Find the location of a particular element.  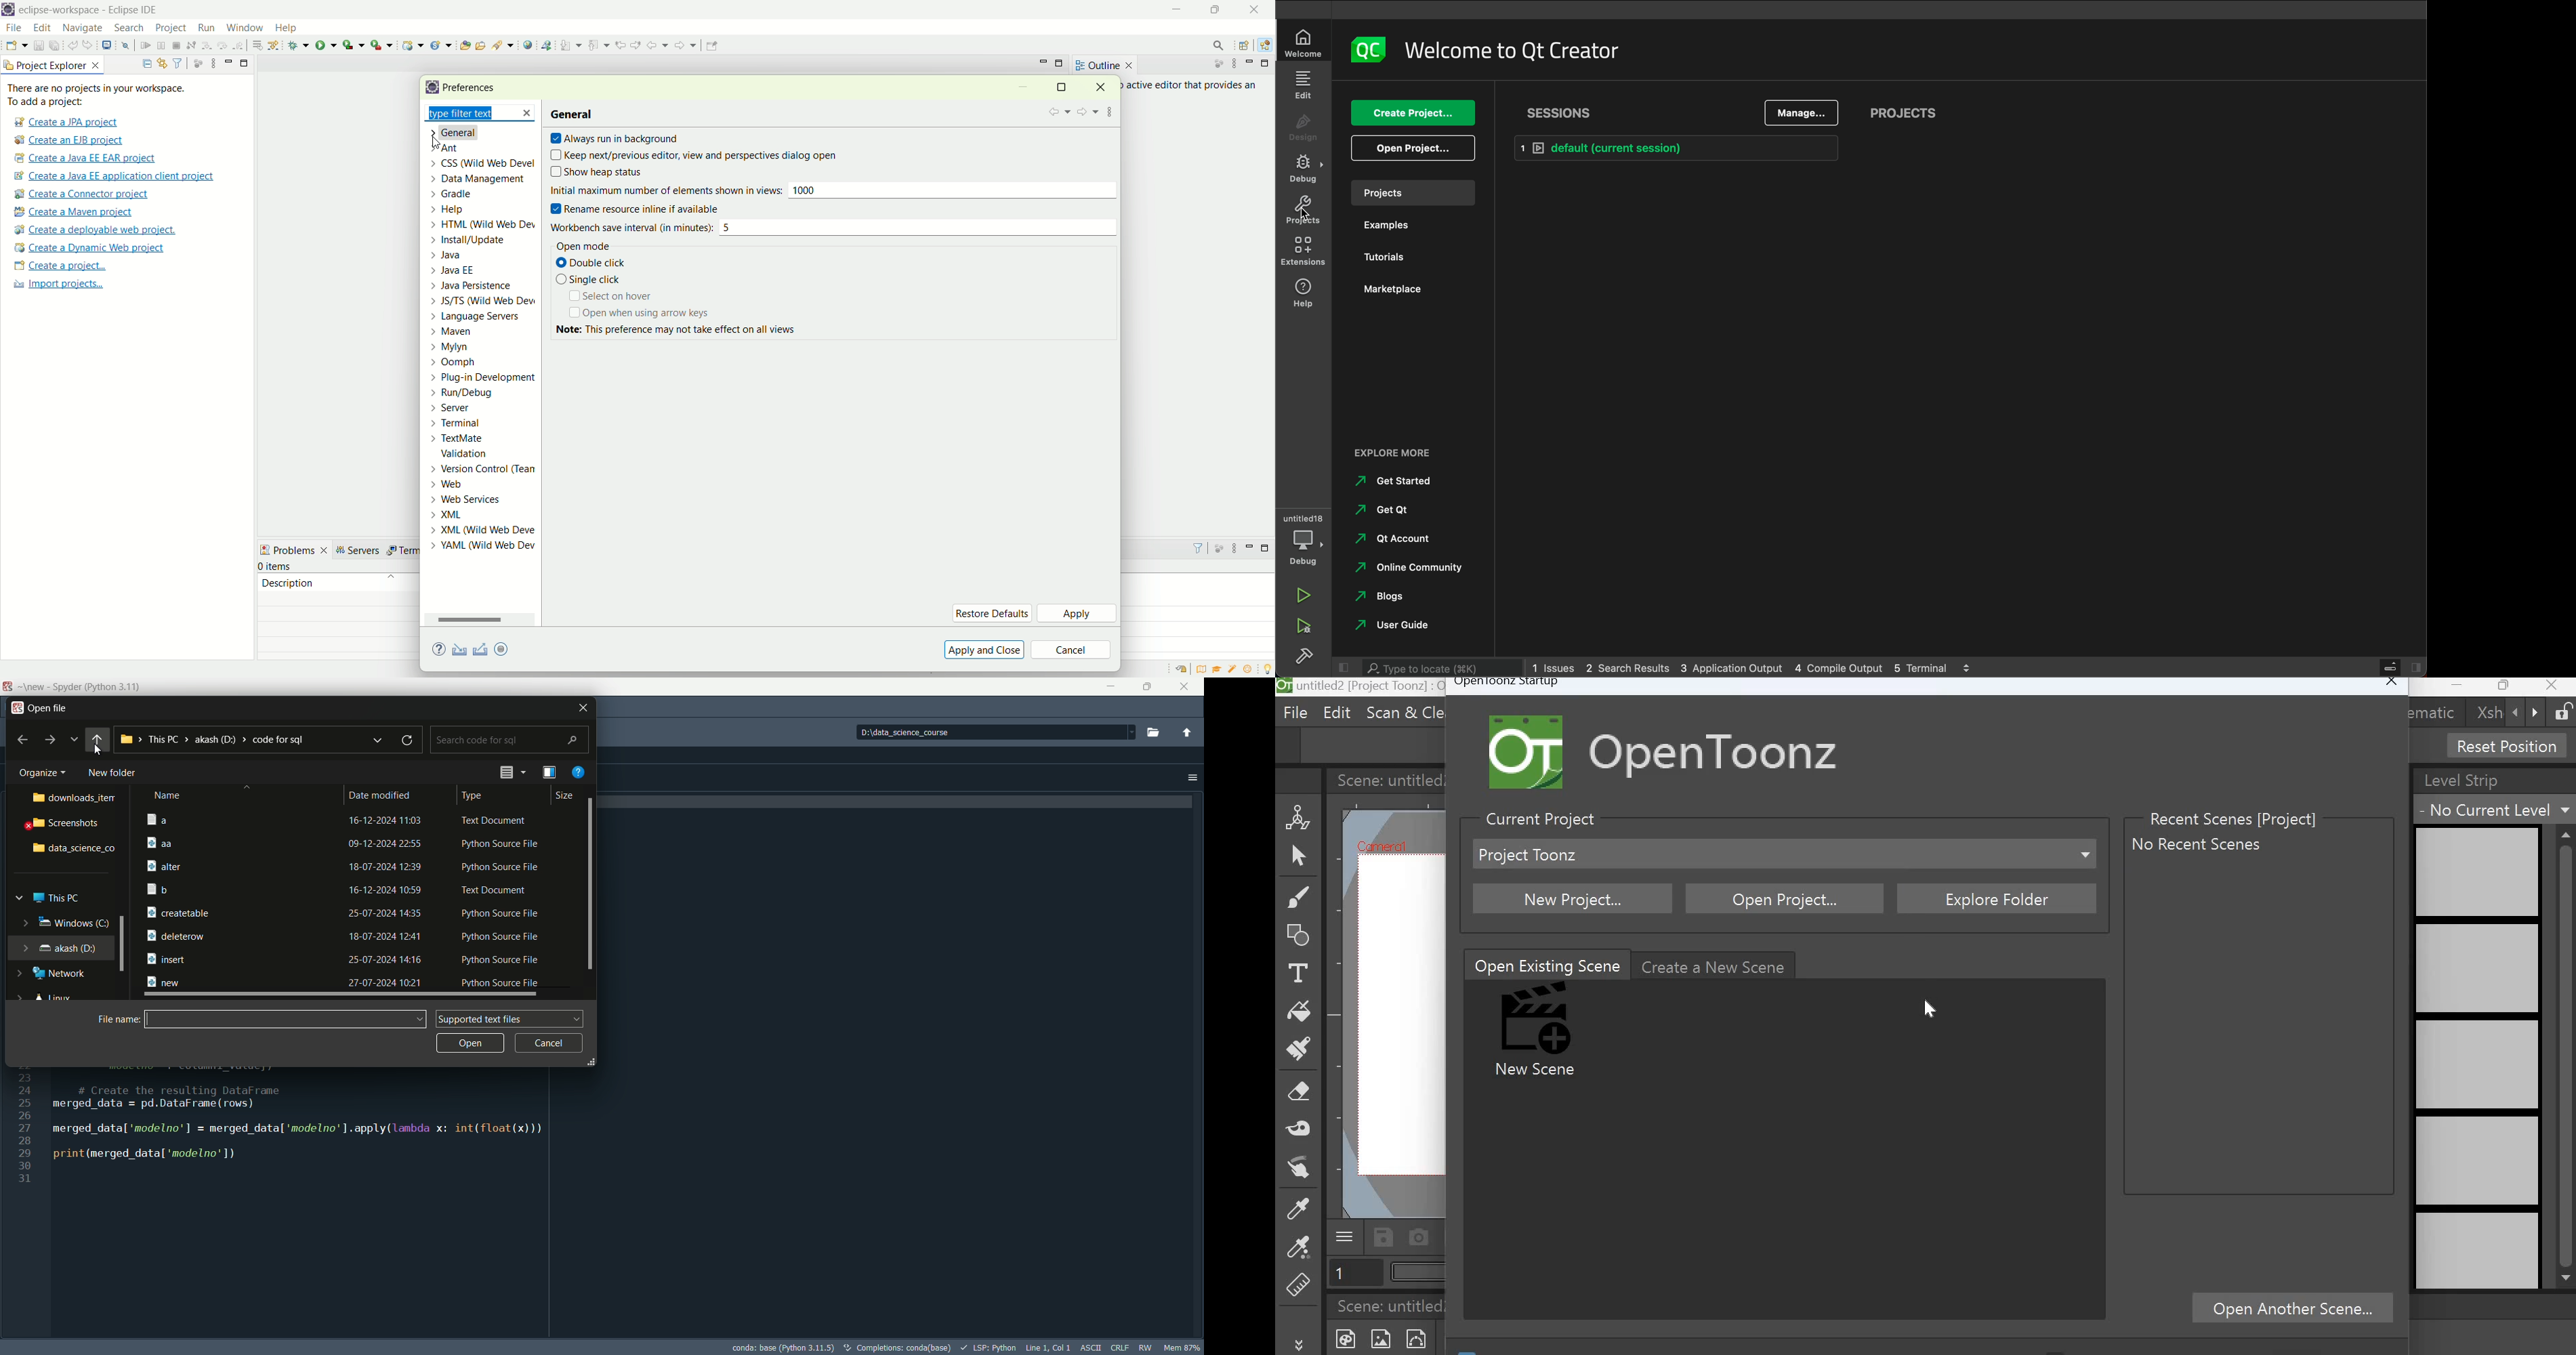

back is located at coordinates (1057, 112).